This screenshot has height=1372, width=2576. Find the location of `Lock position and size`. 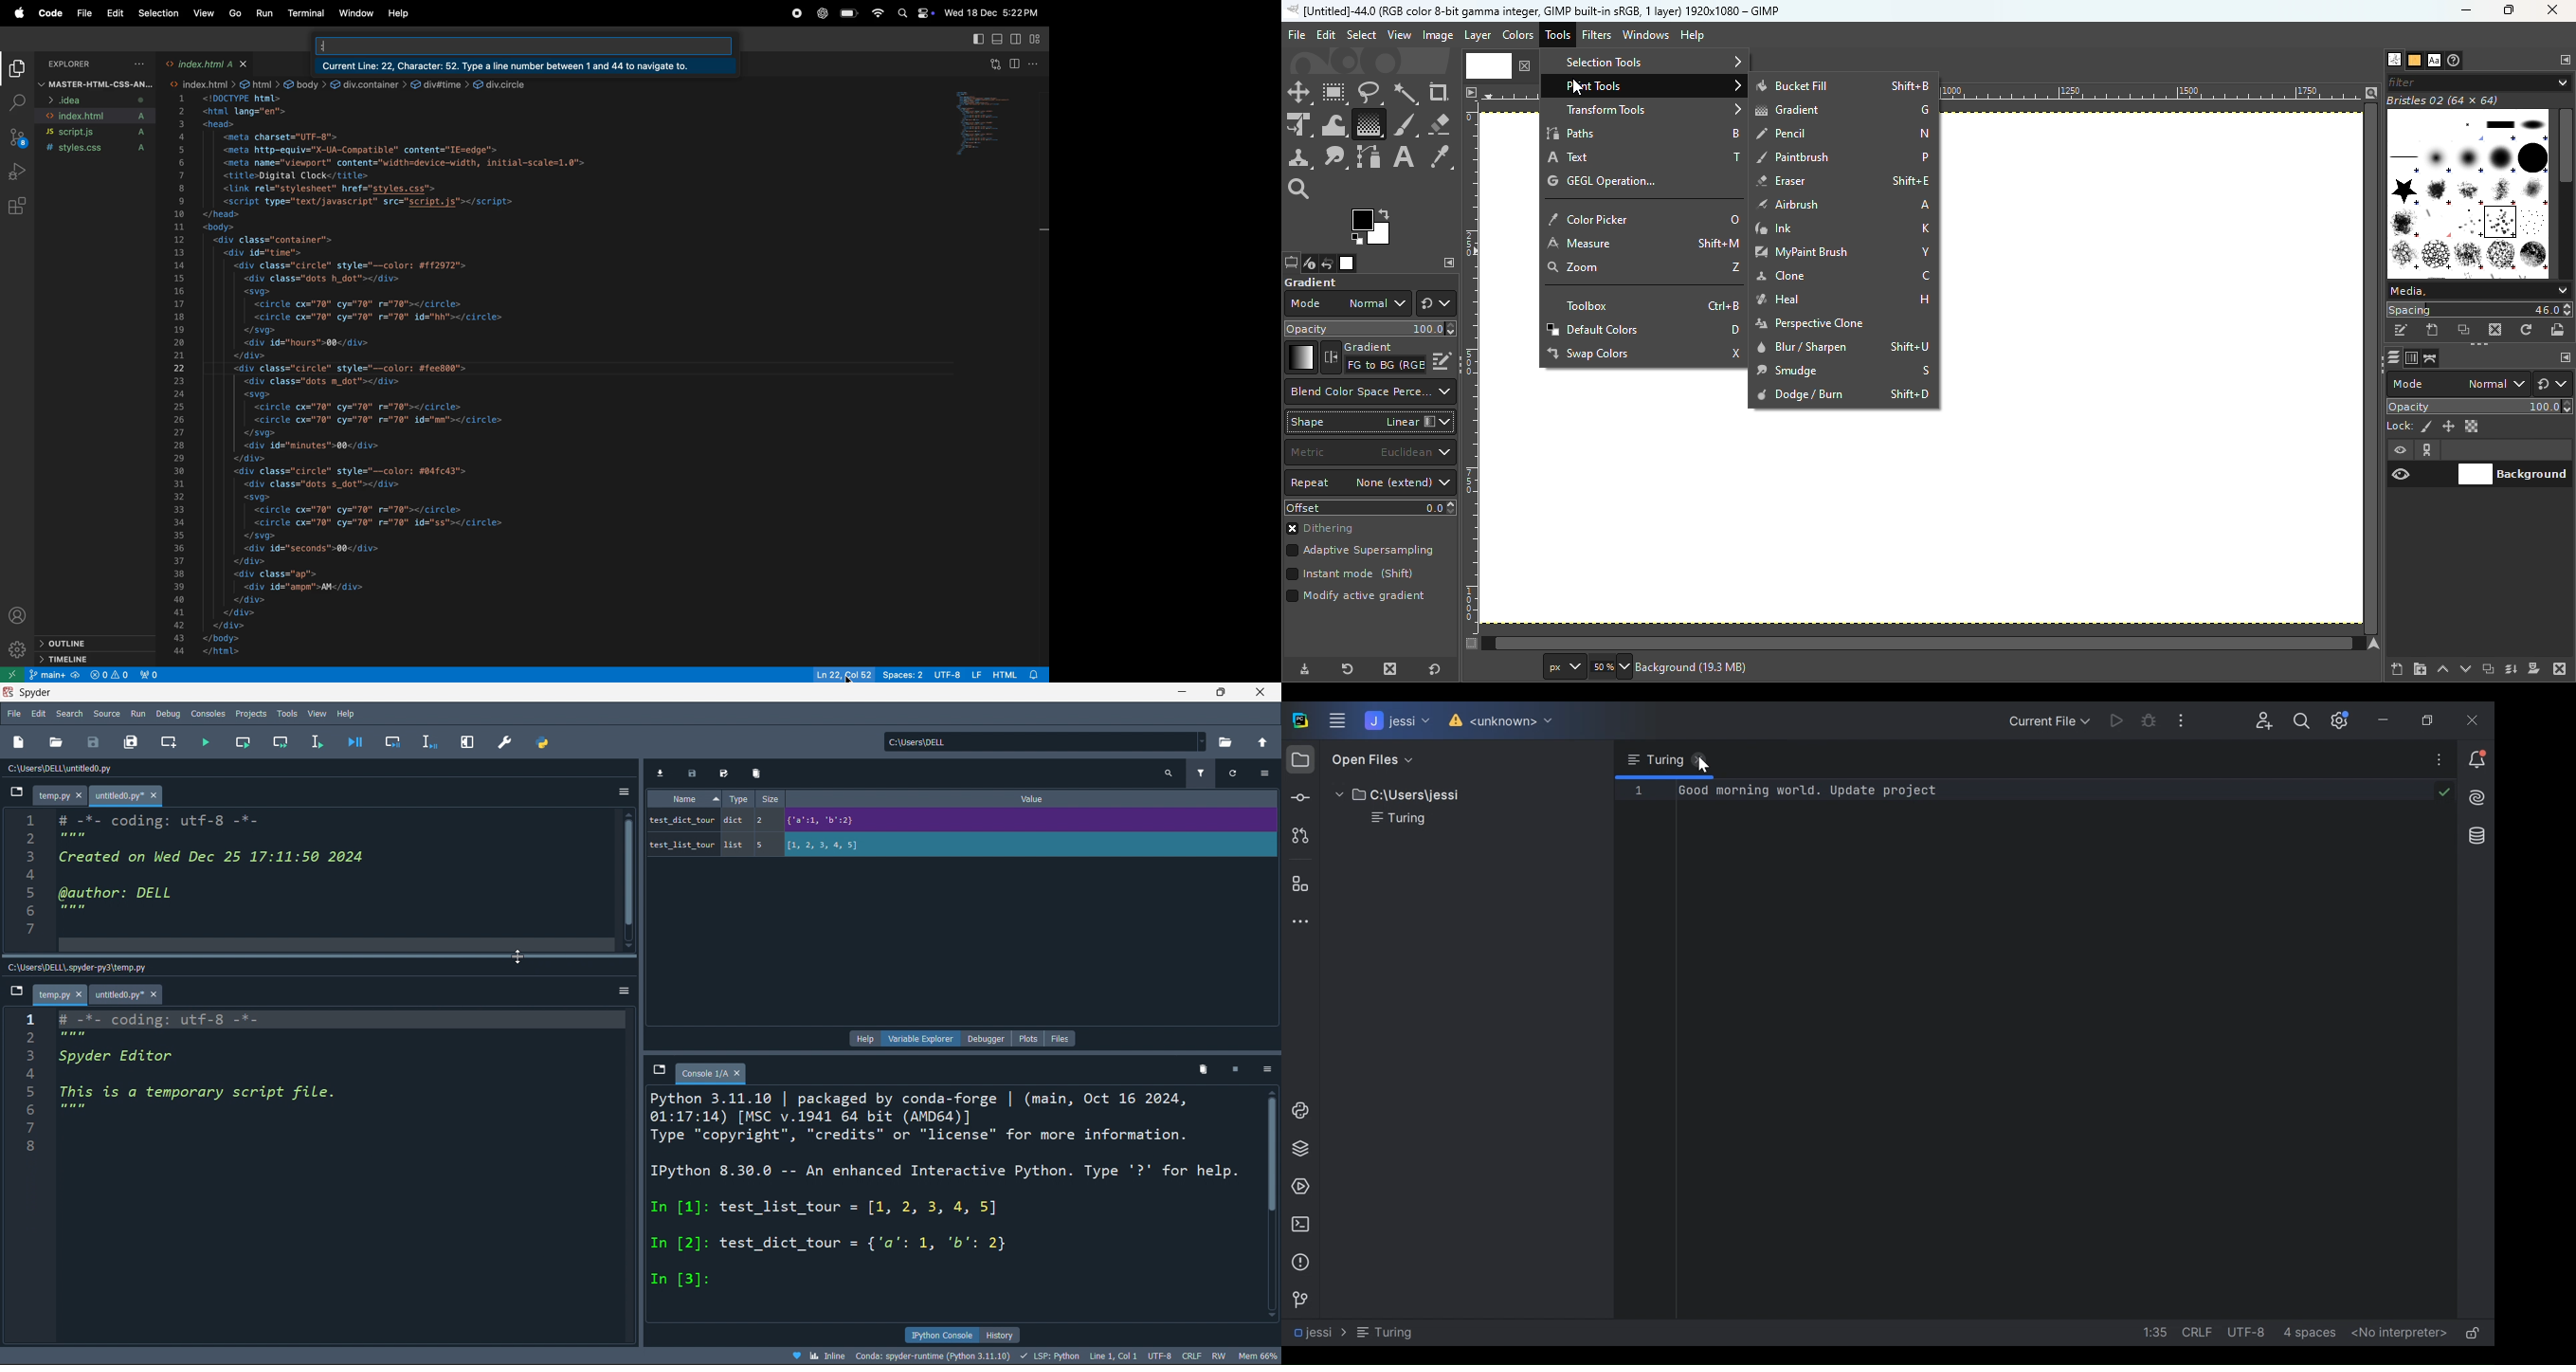

Lock position and size is located at coordinates (2447, 426).